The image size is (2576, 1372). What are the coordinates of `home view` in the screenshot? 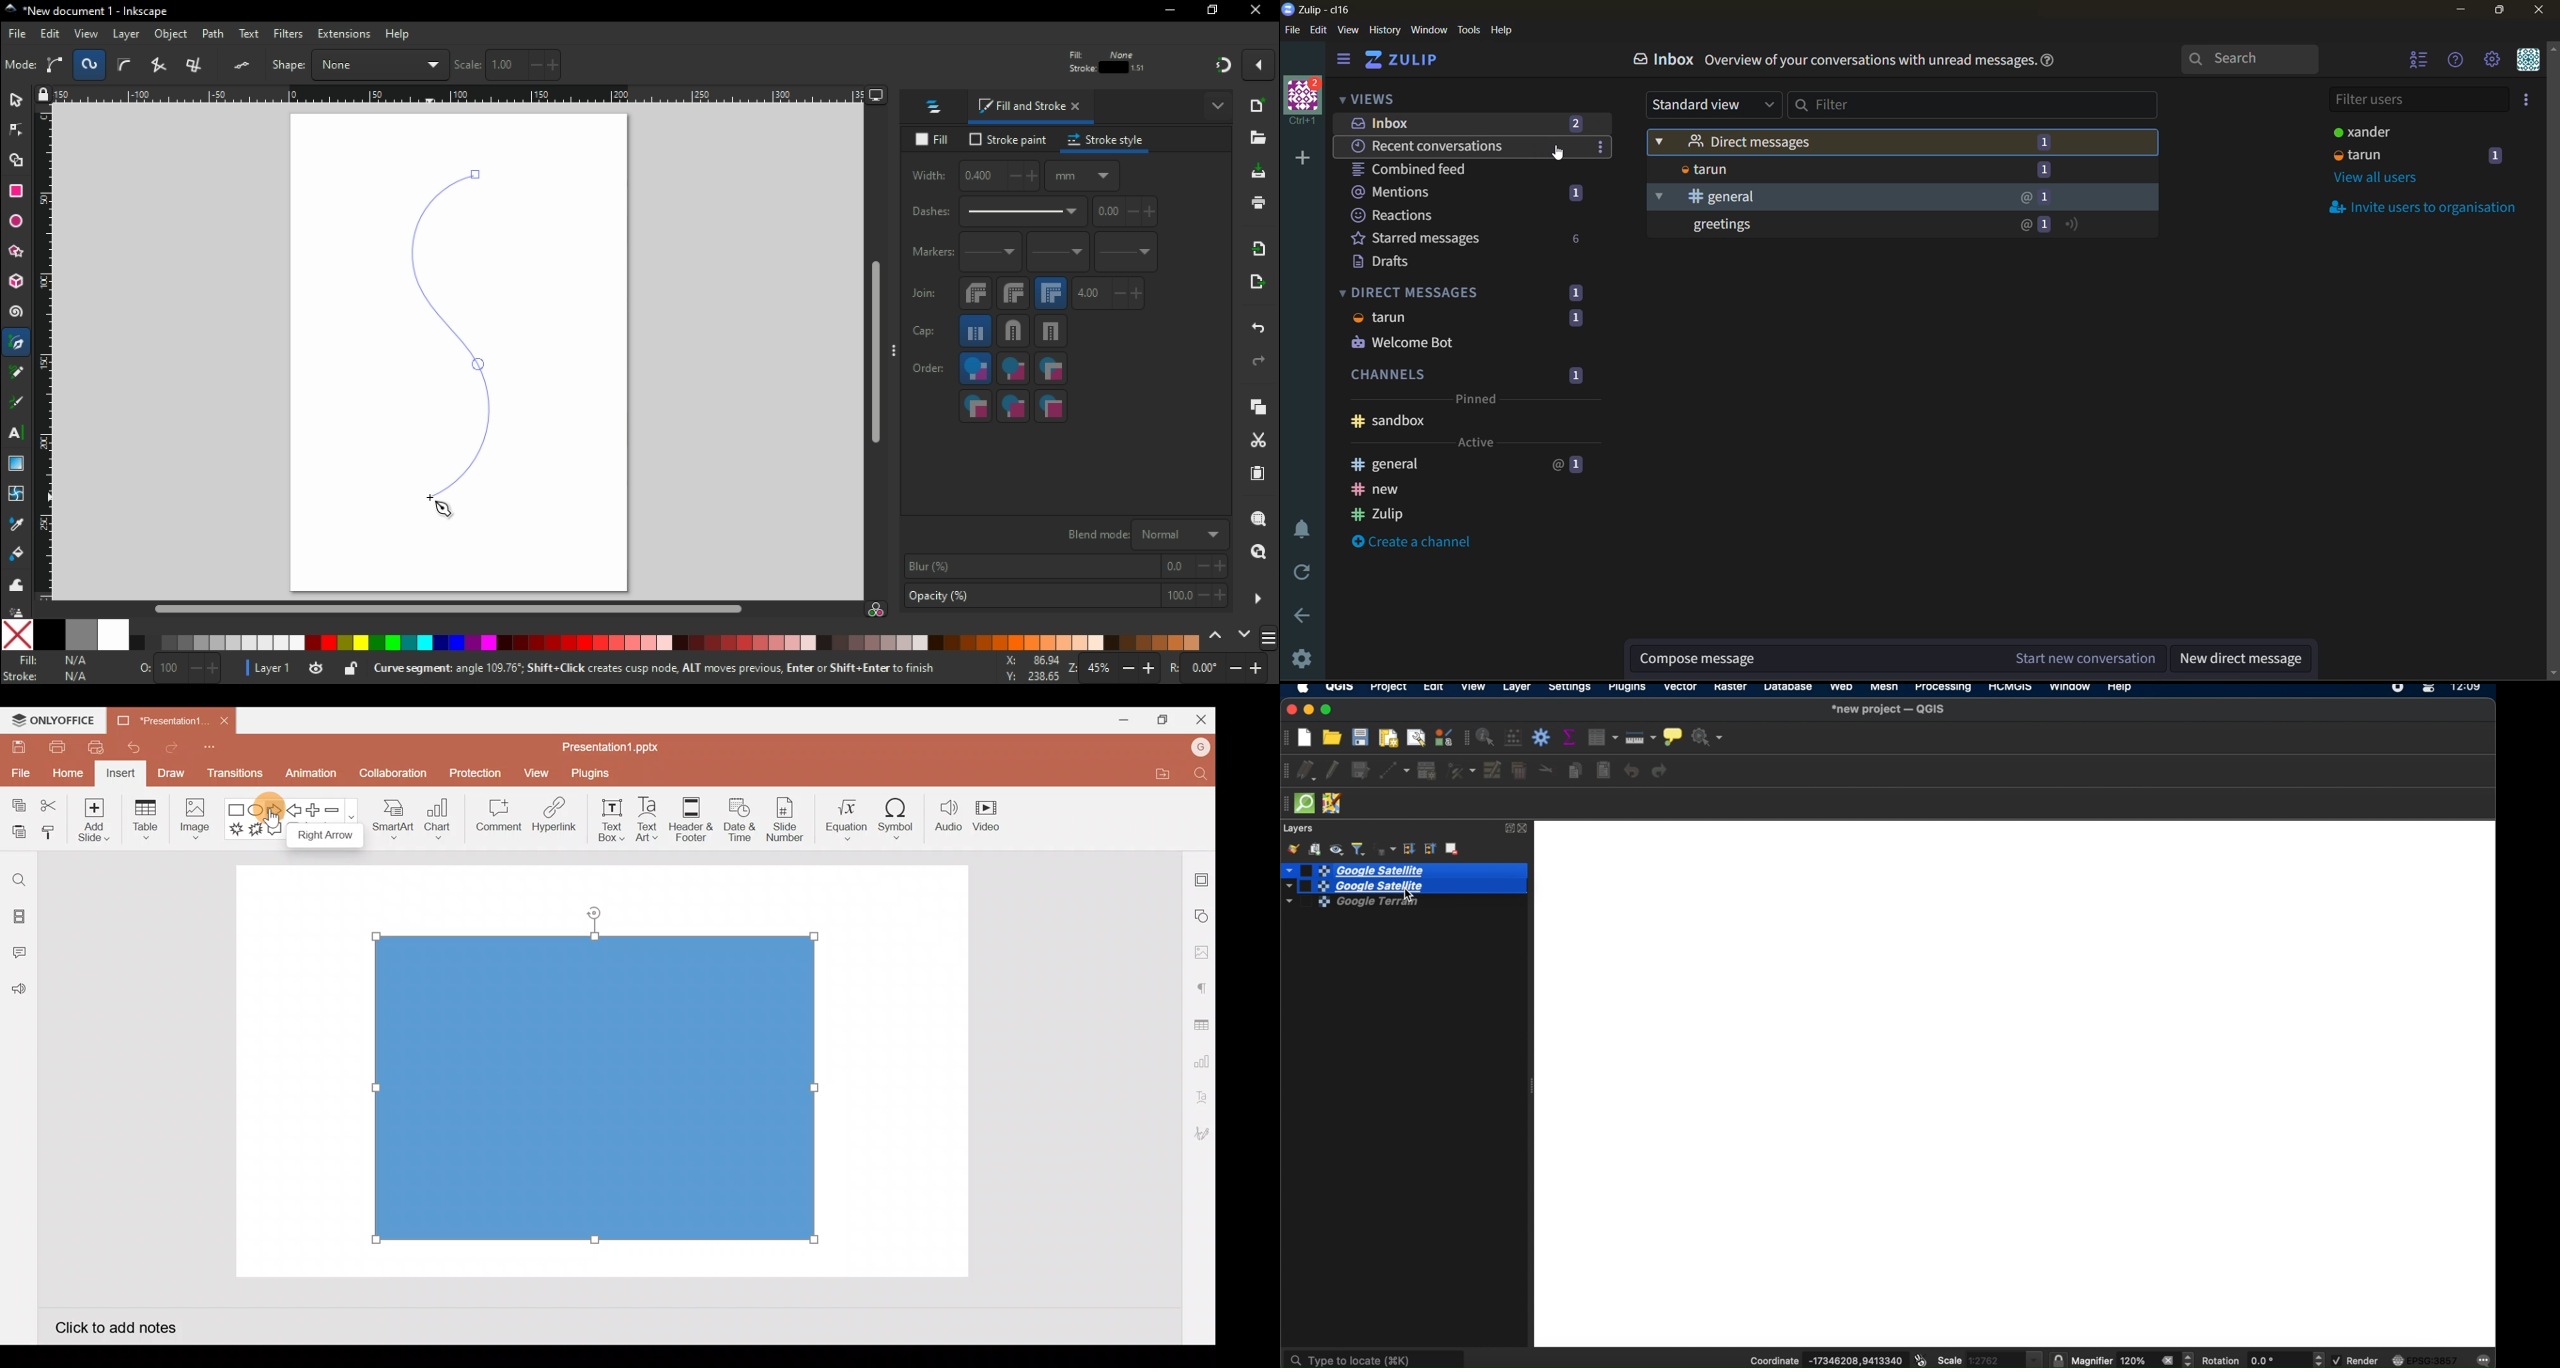 It's located at (1405, 61).